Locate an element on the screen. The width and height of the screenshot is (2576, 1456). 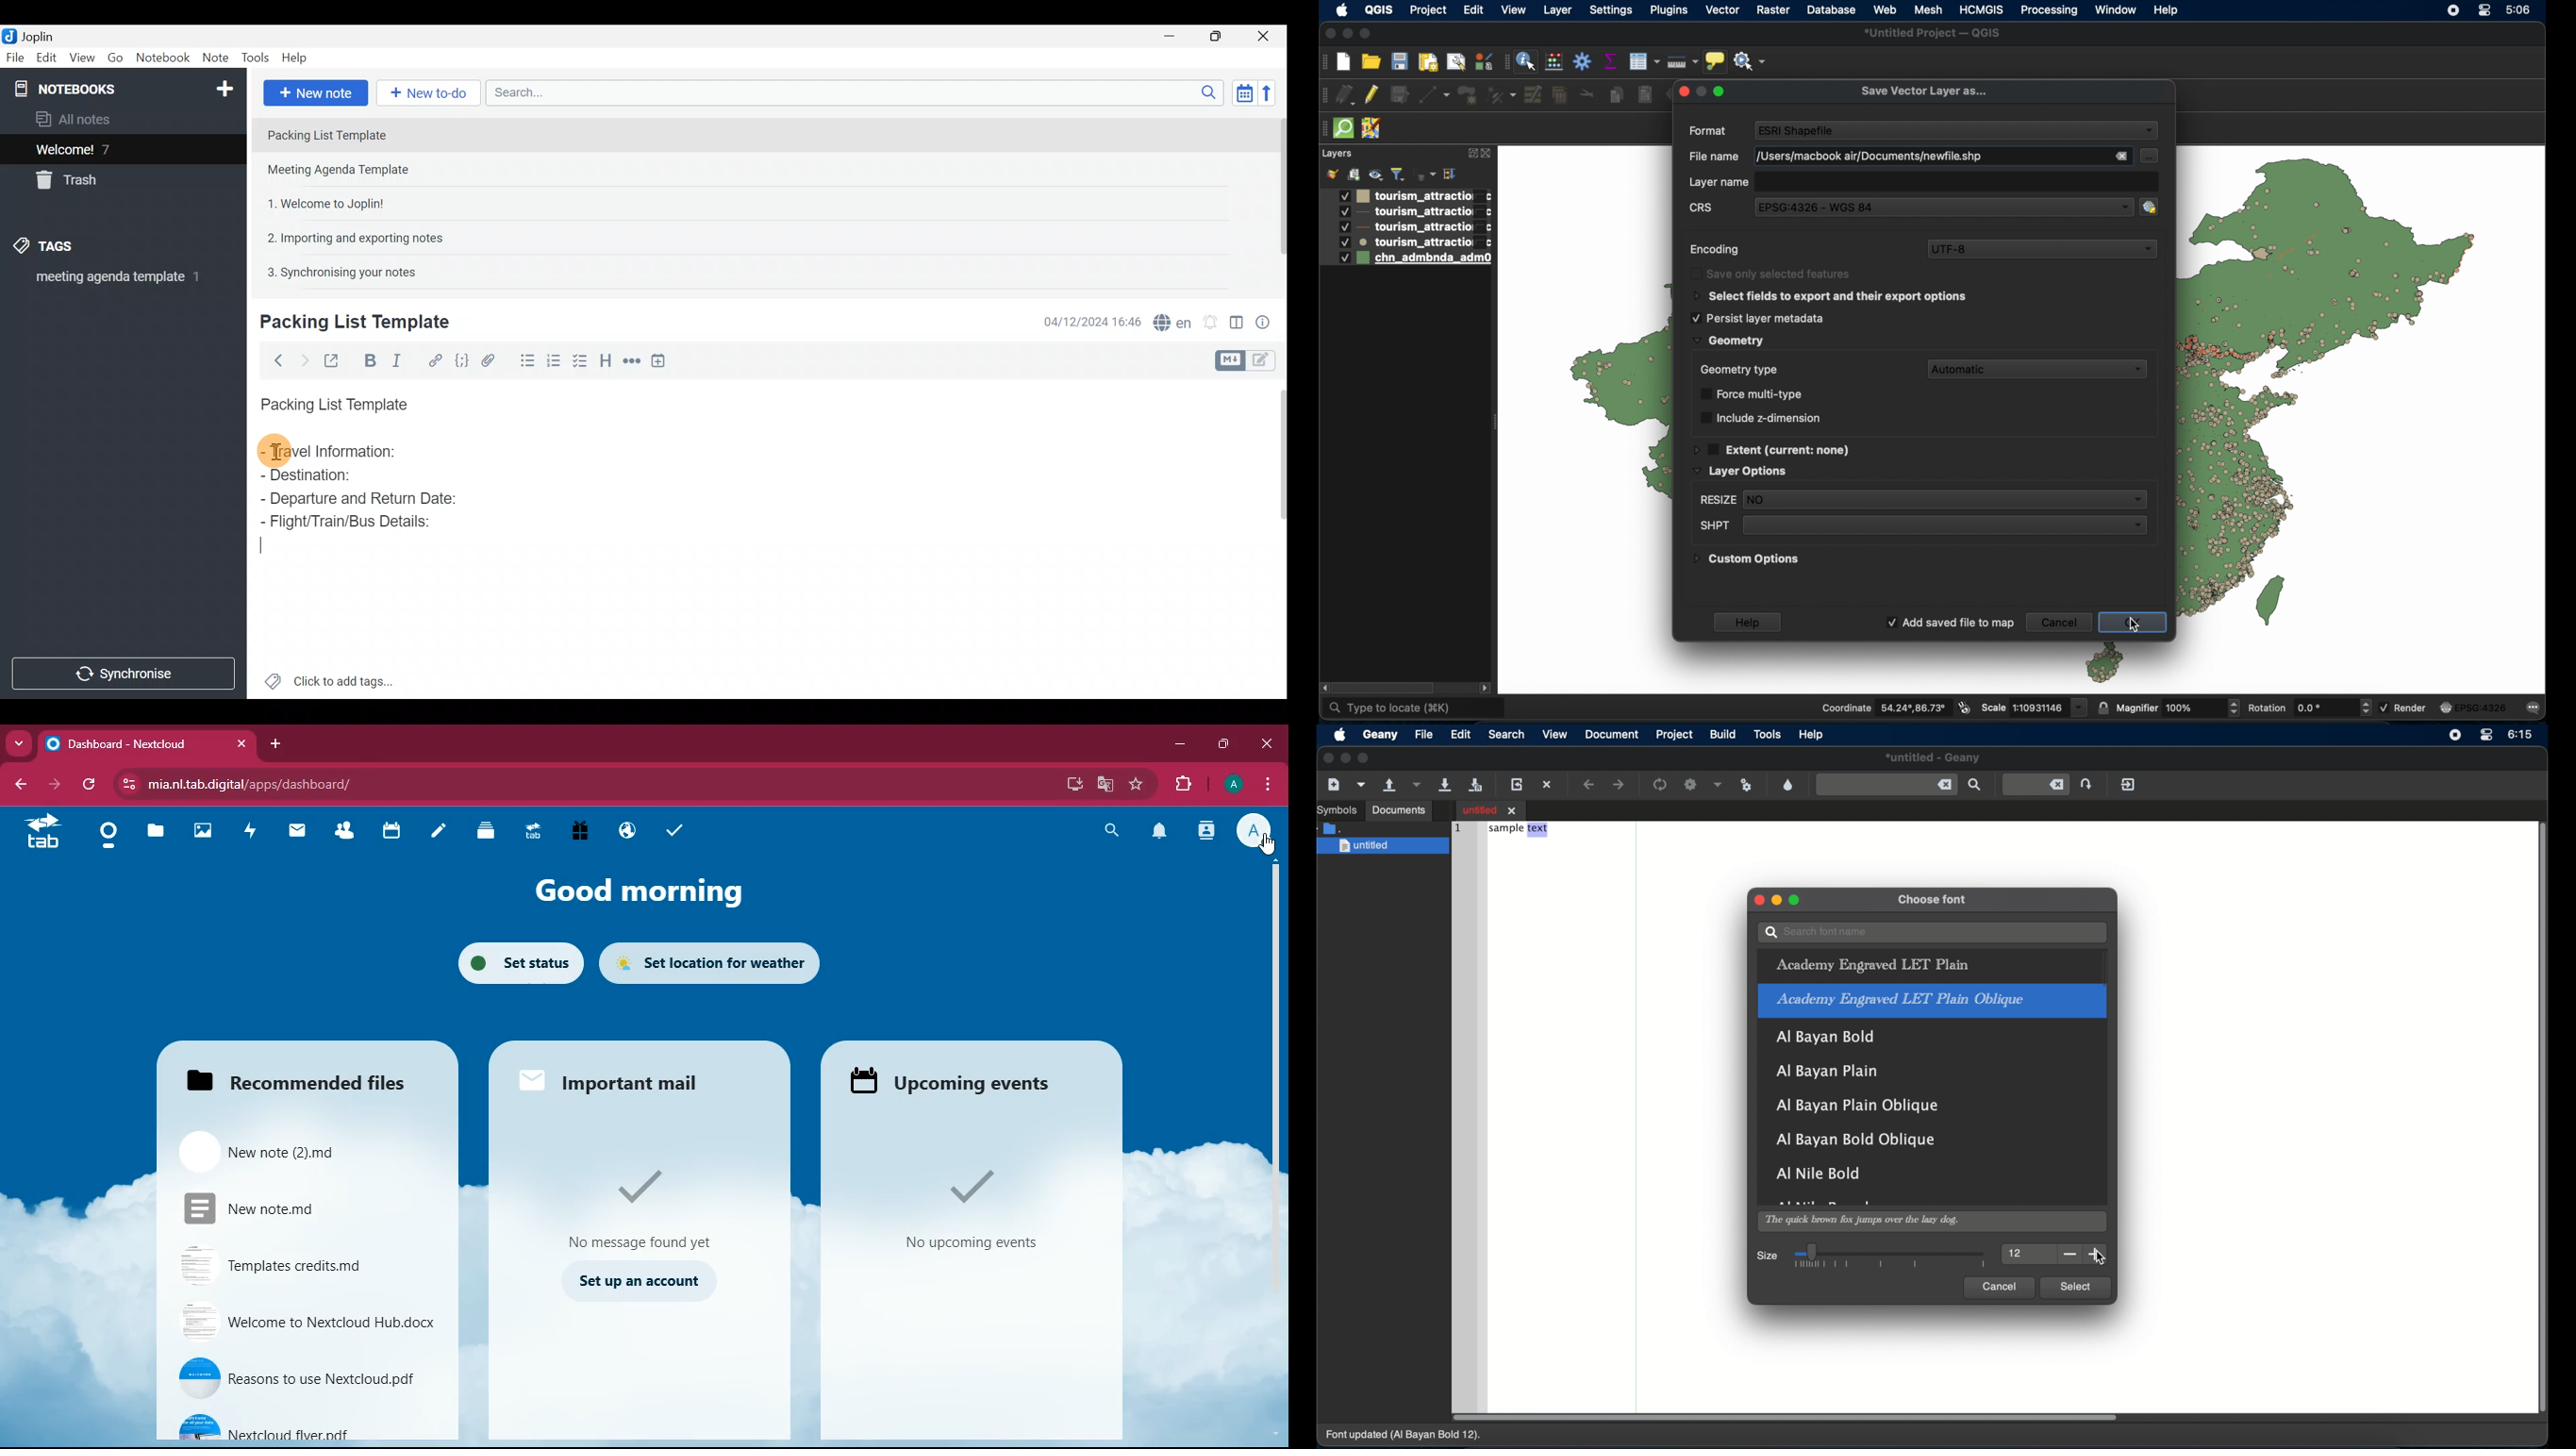
Scroll bar is located at coordinates (1275, 196).